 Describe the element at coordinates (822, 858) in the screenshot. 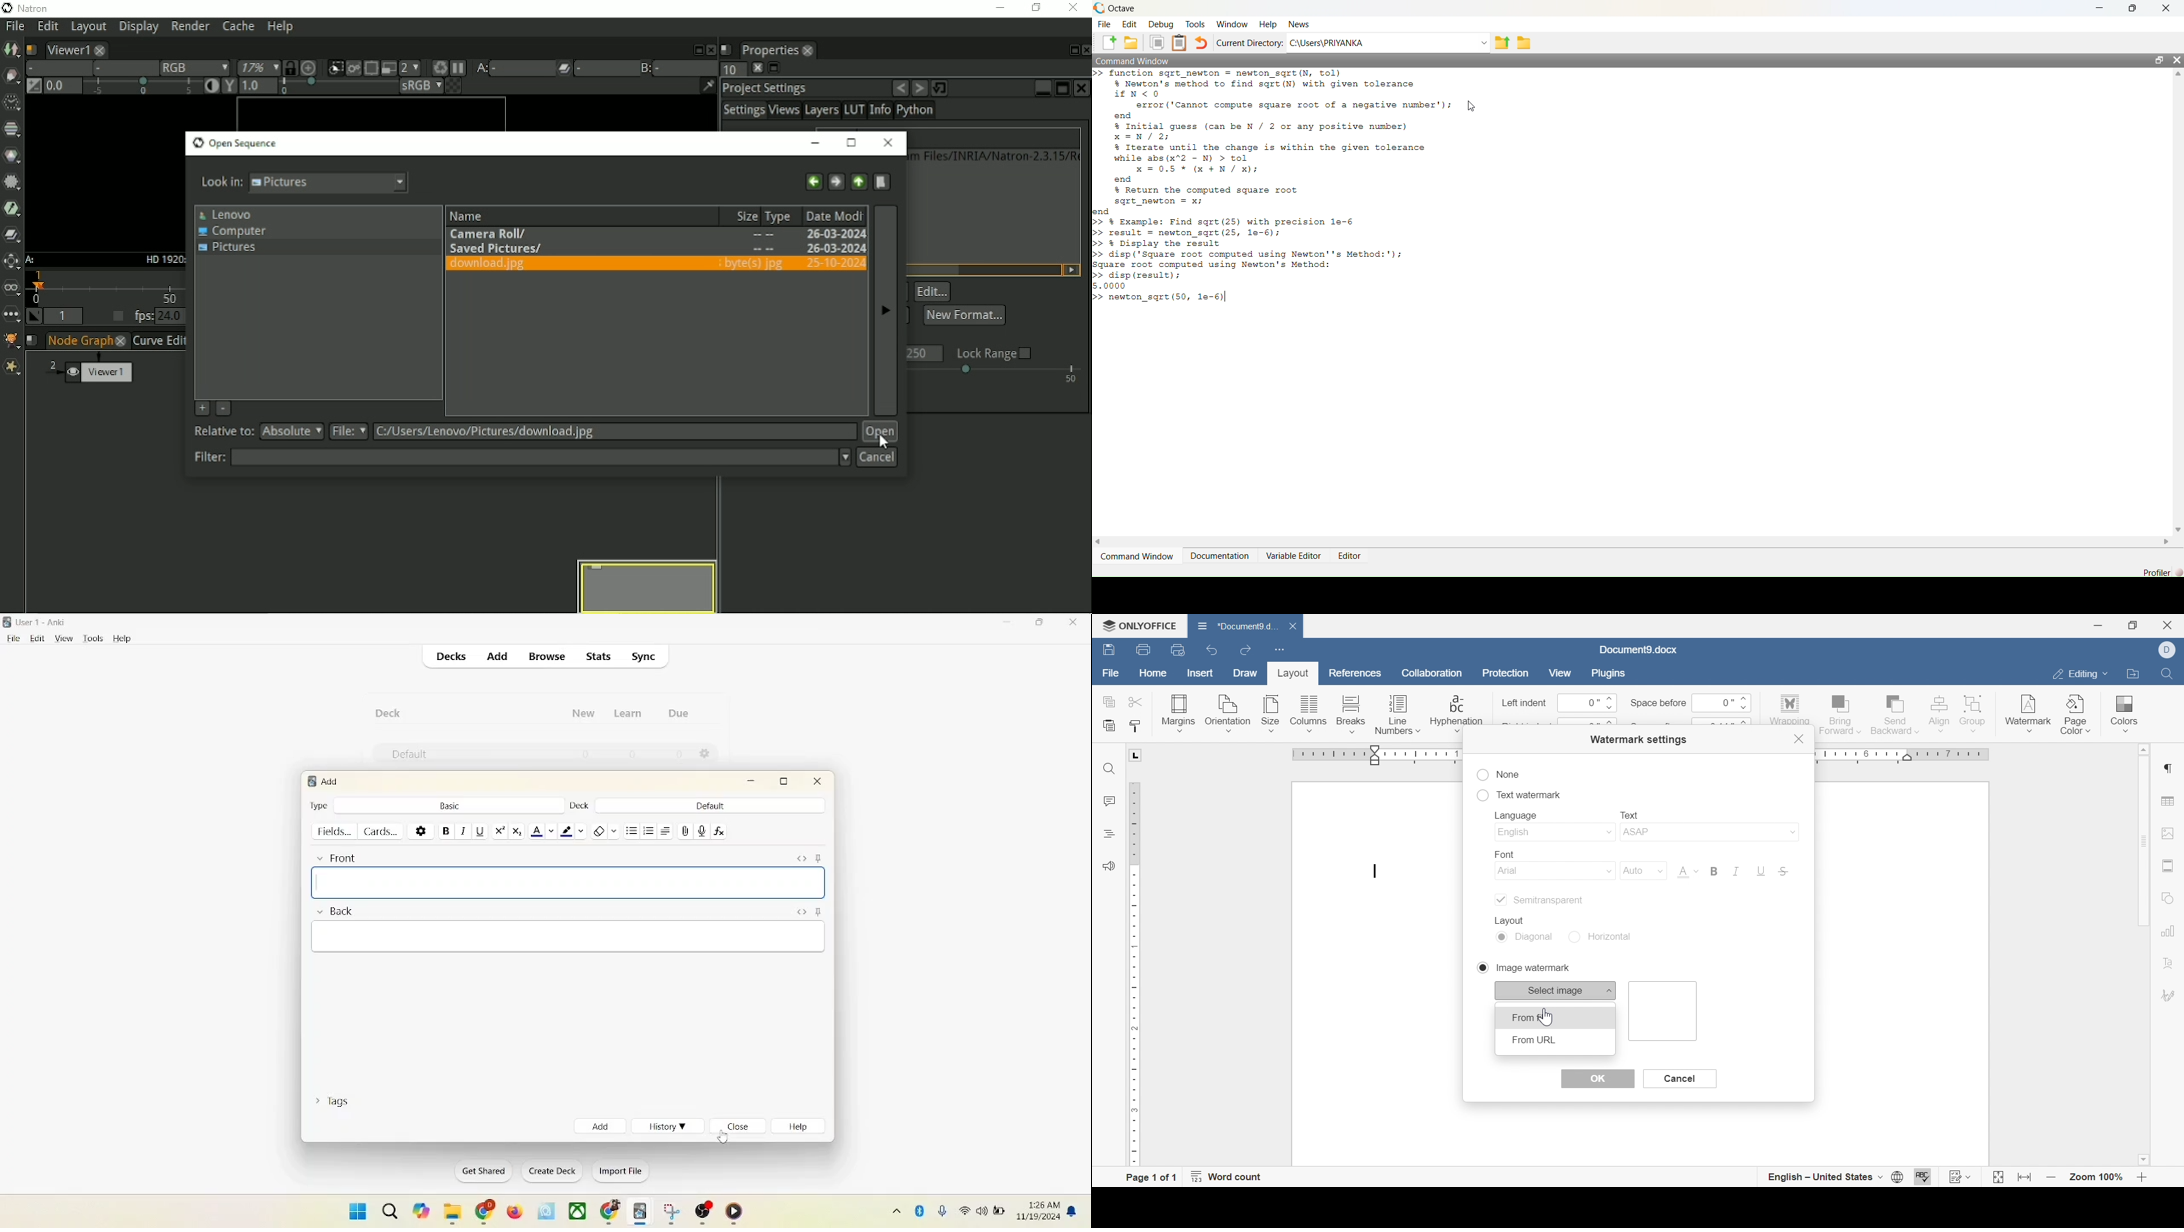

I see `sticky` at that location.